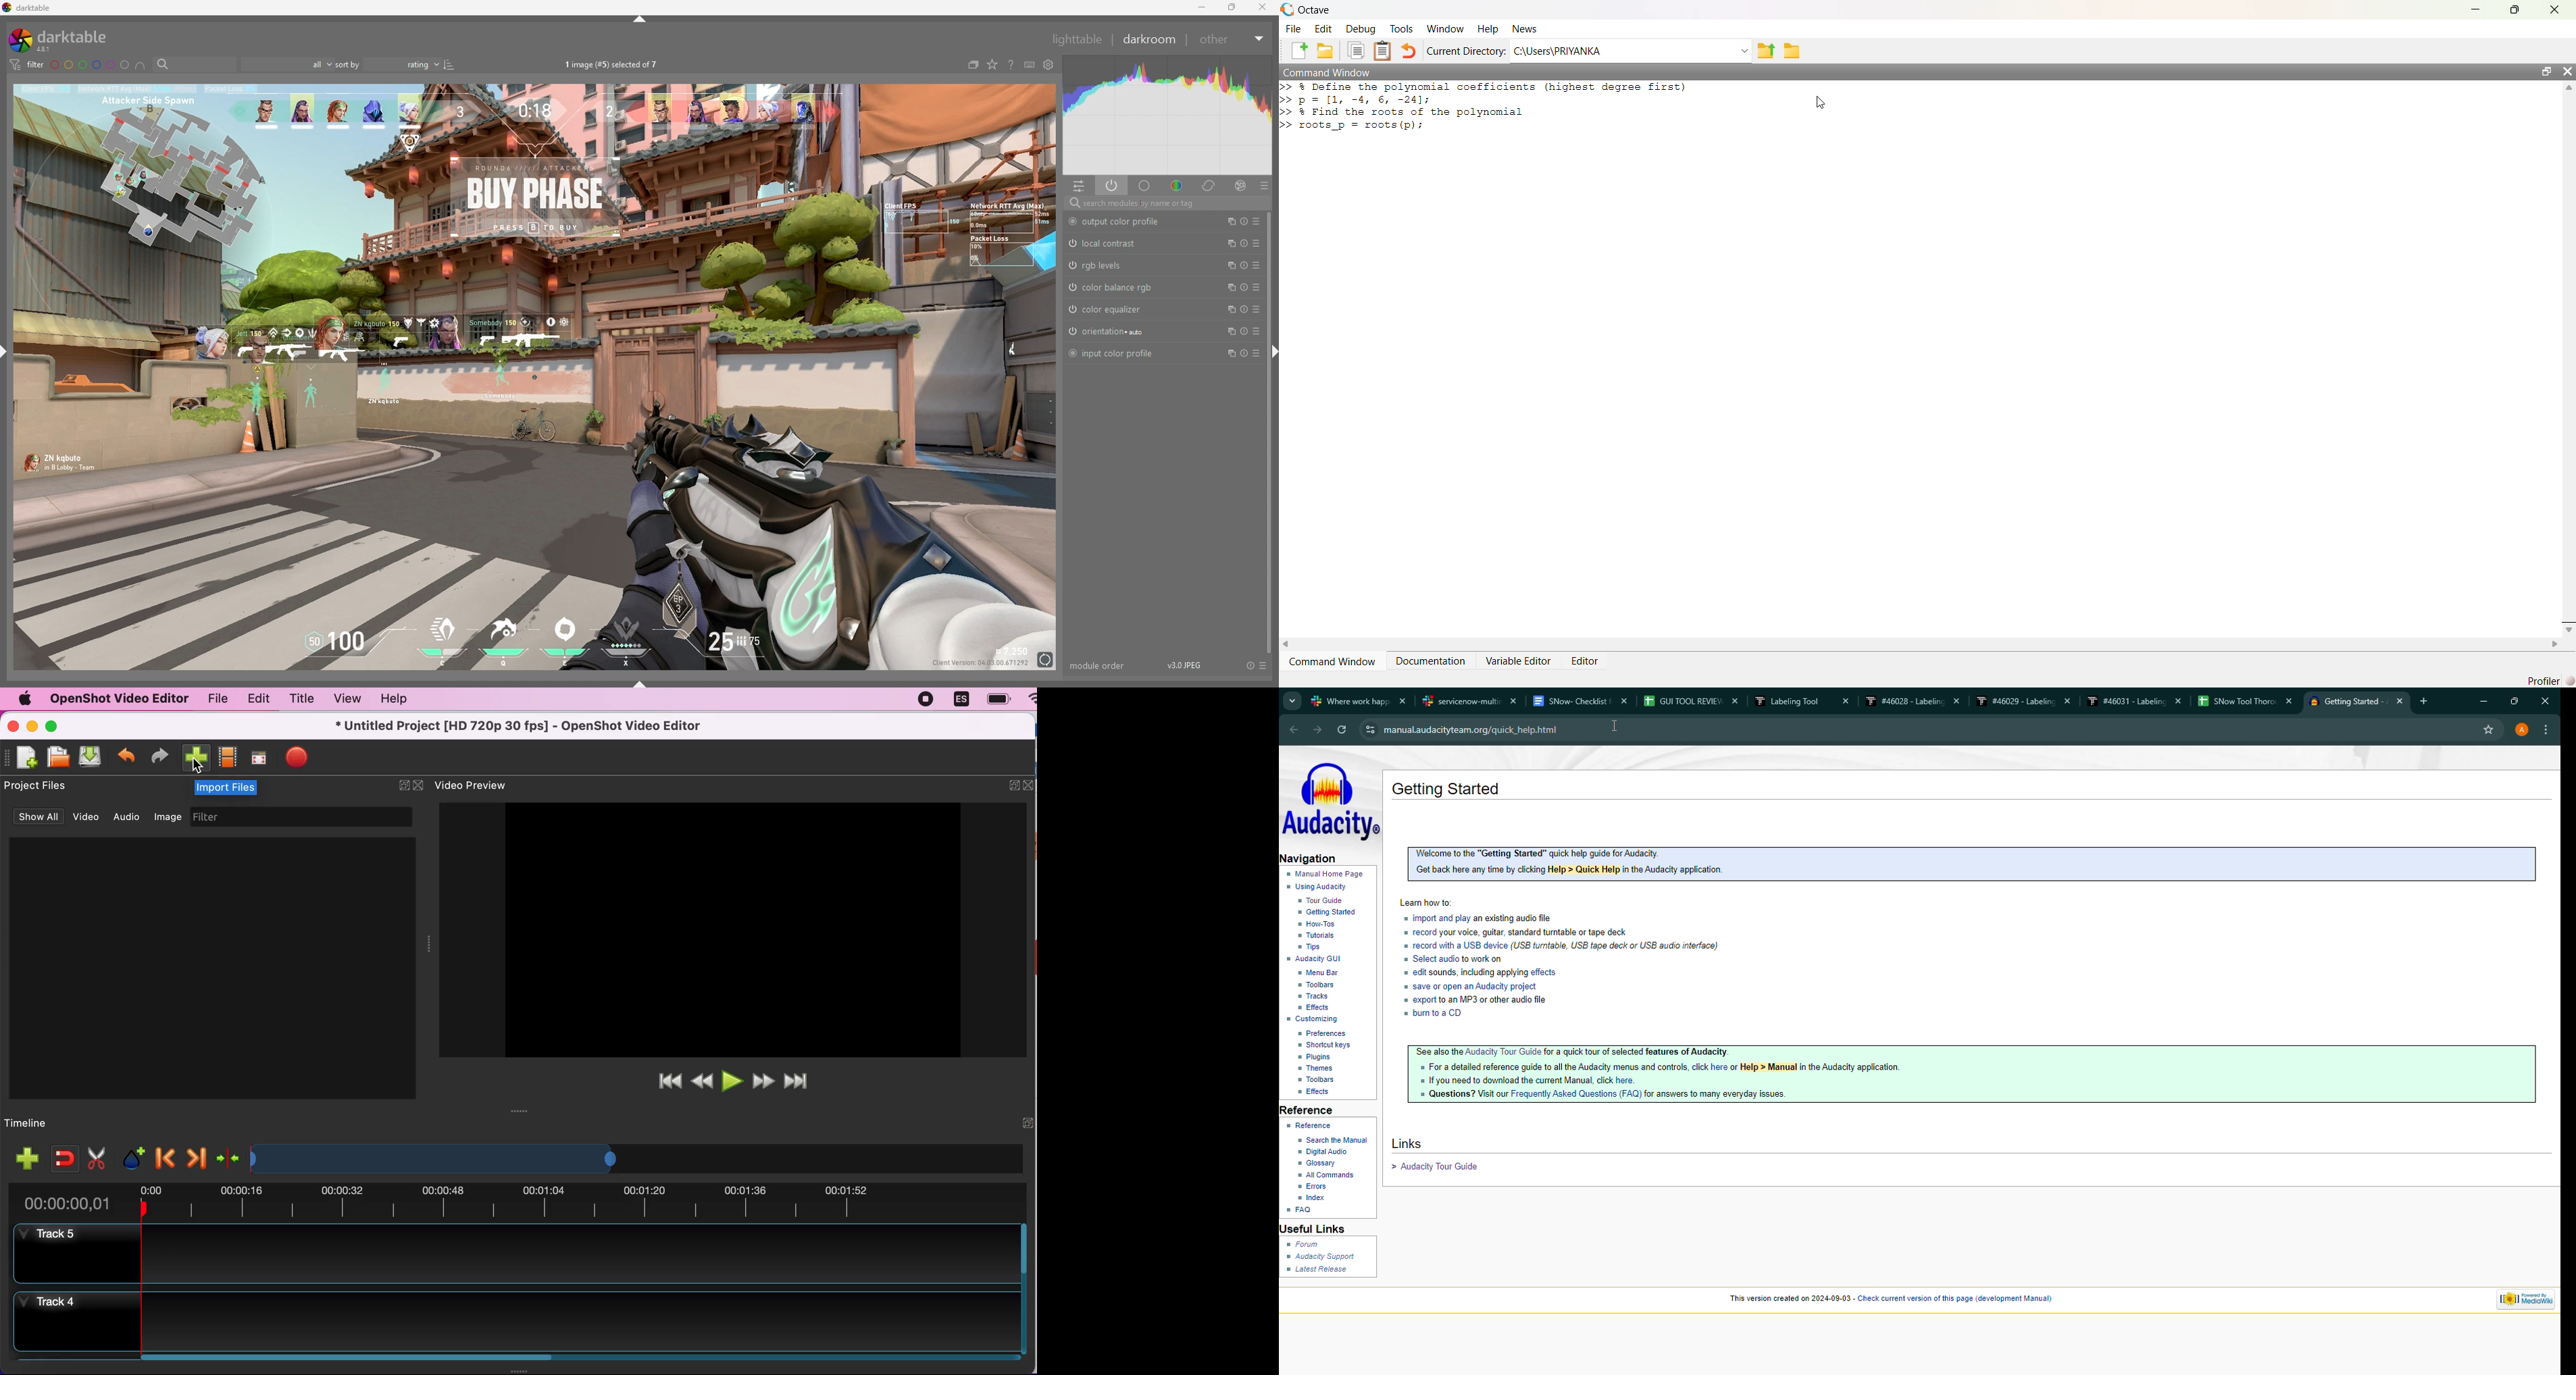  What do you see at coordinates (1258, 308) in the screenshot?
I see `presets` at bounding box center [1258, 308].